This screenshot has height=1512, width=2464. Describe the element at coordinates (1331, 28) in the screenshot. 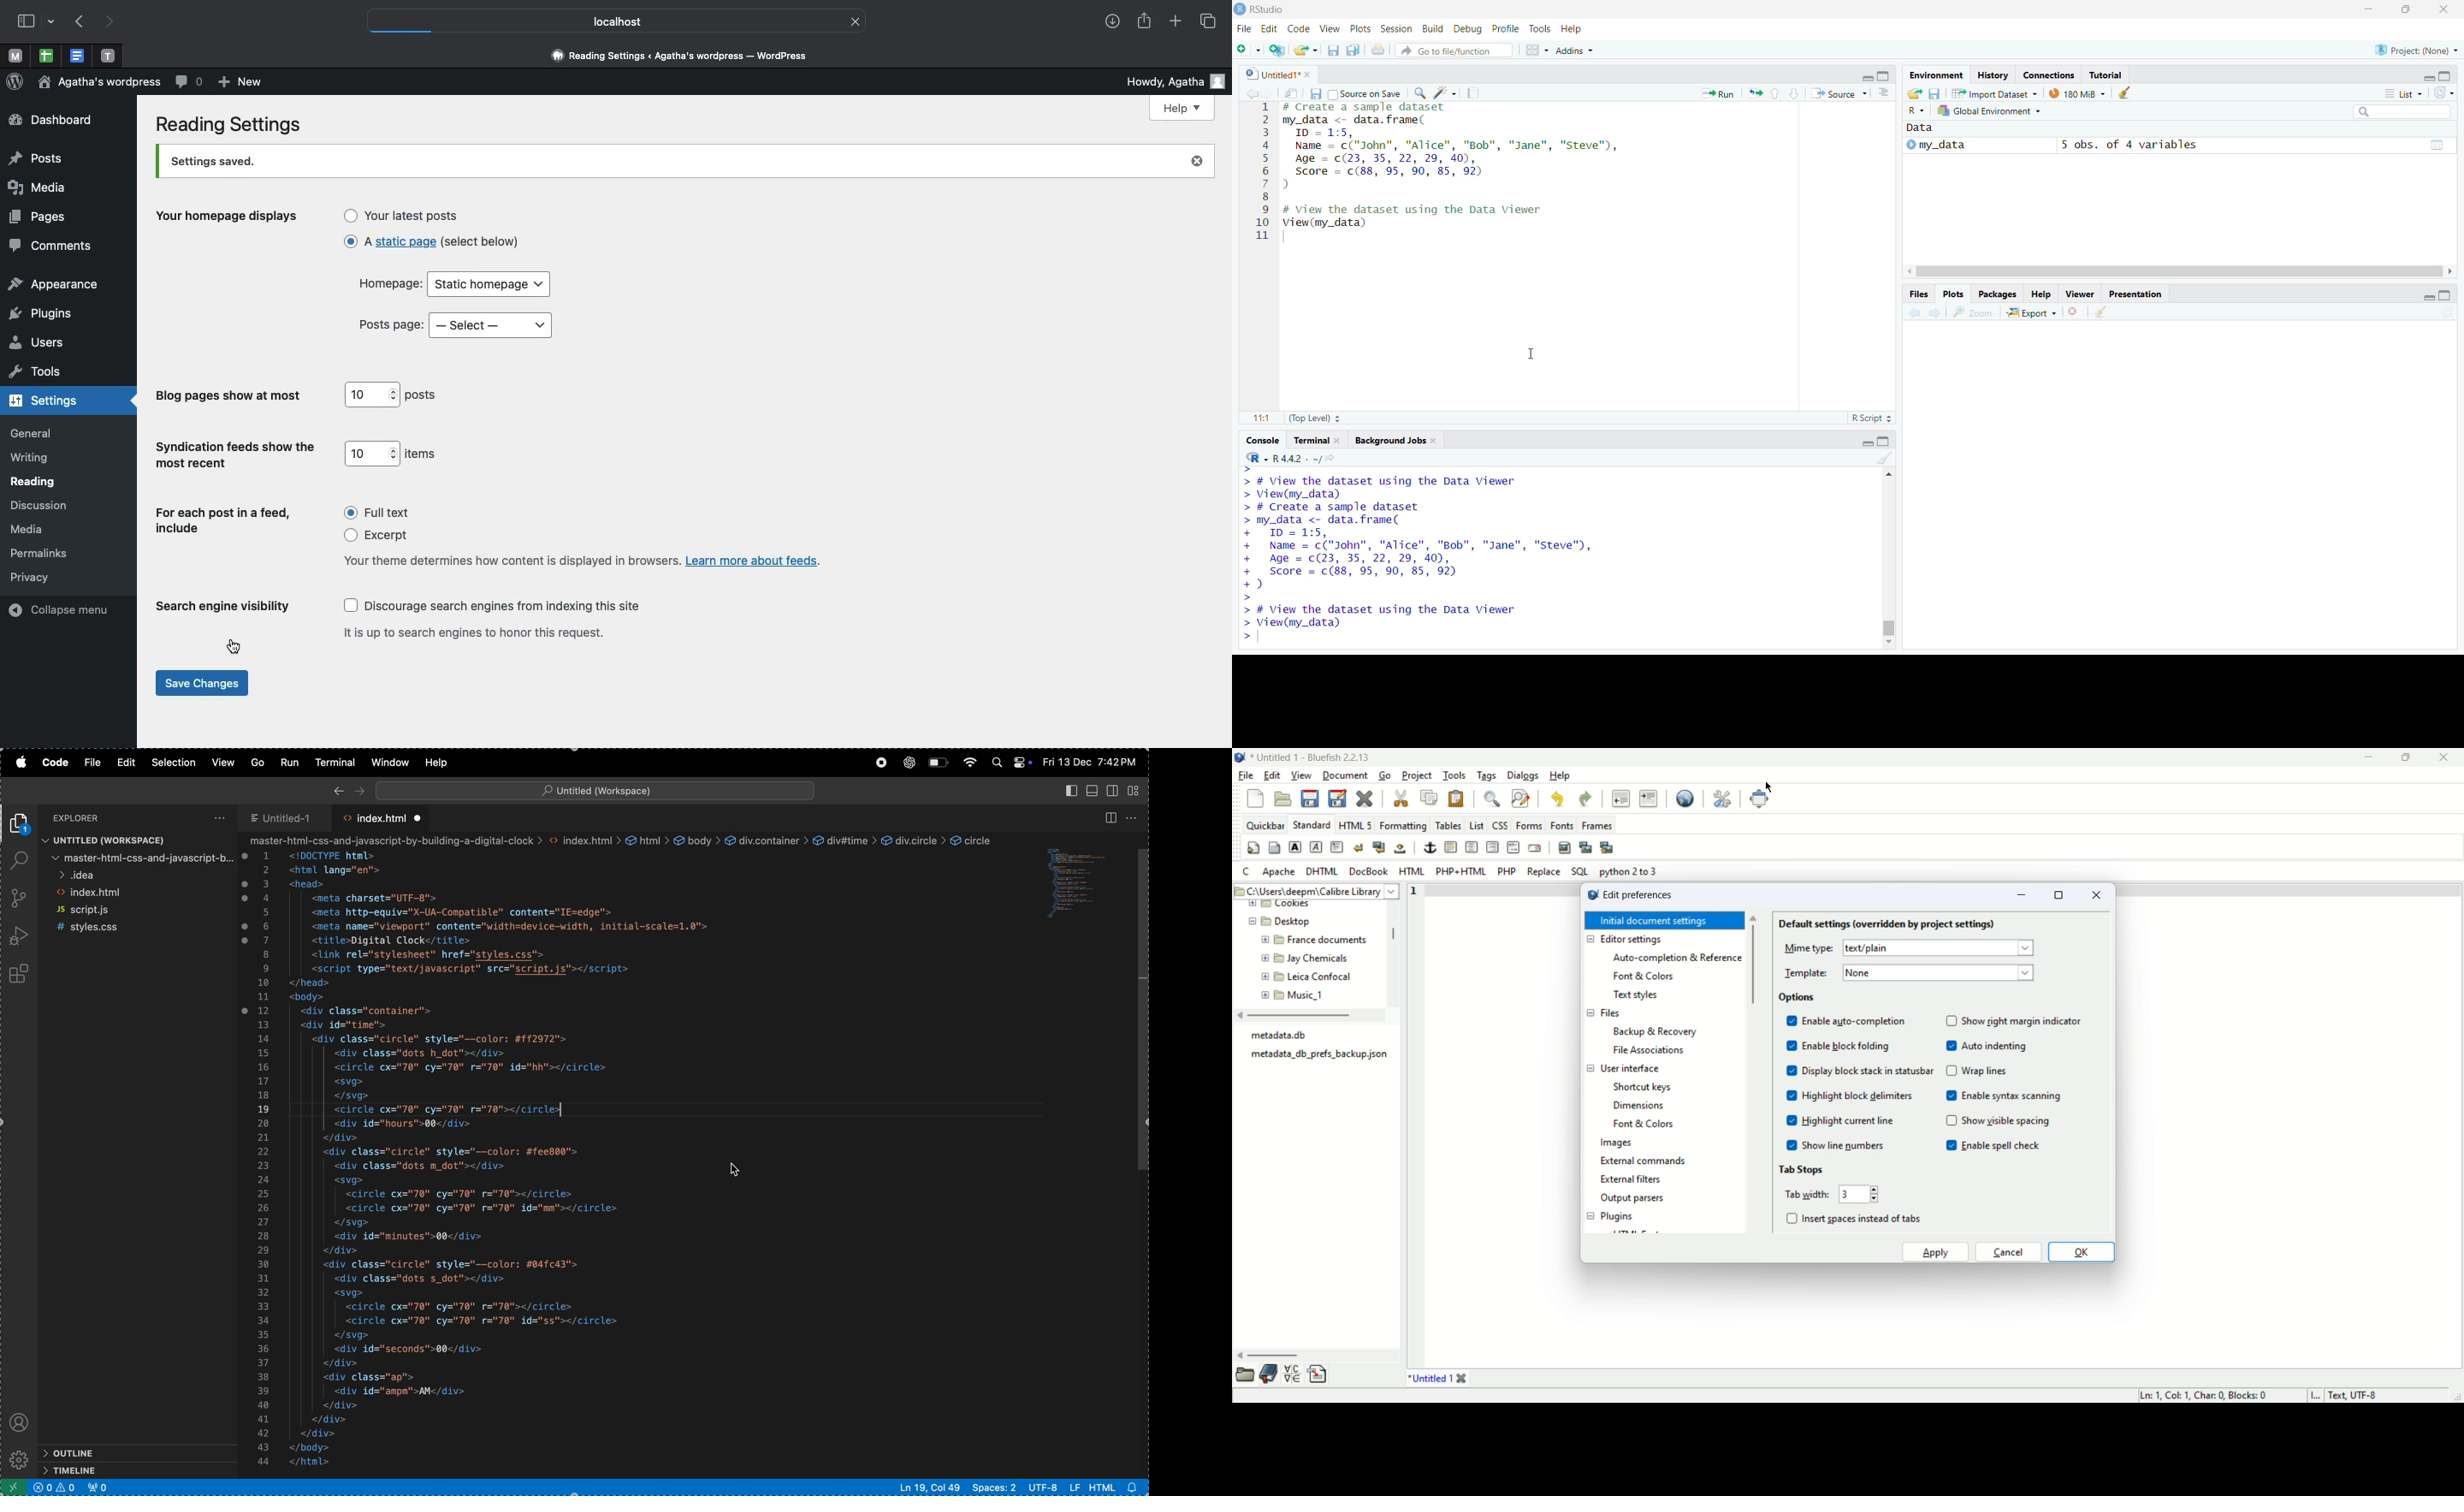

I see `View` at that location.